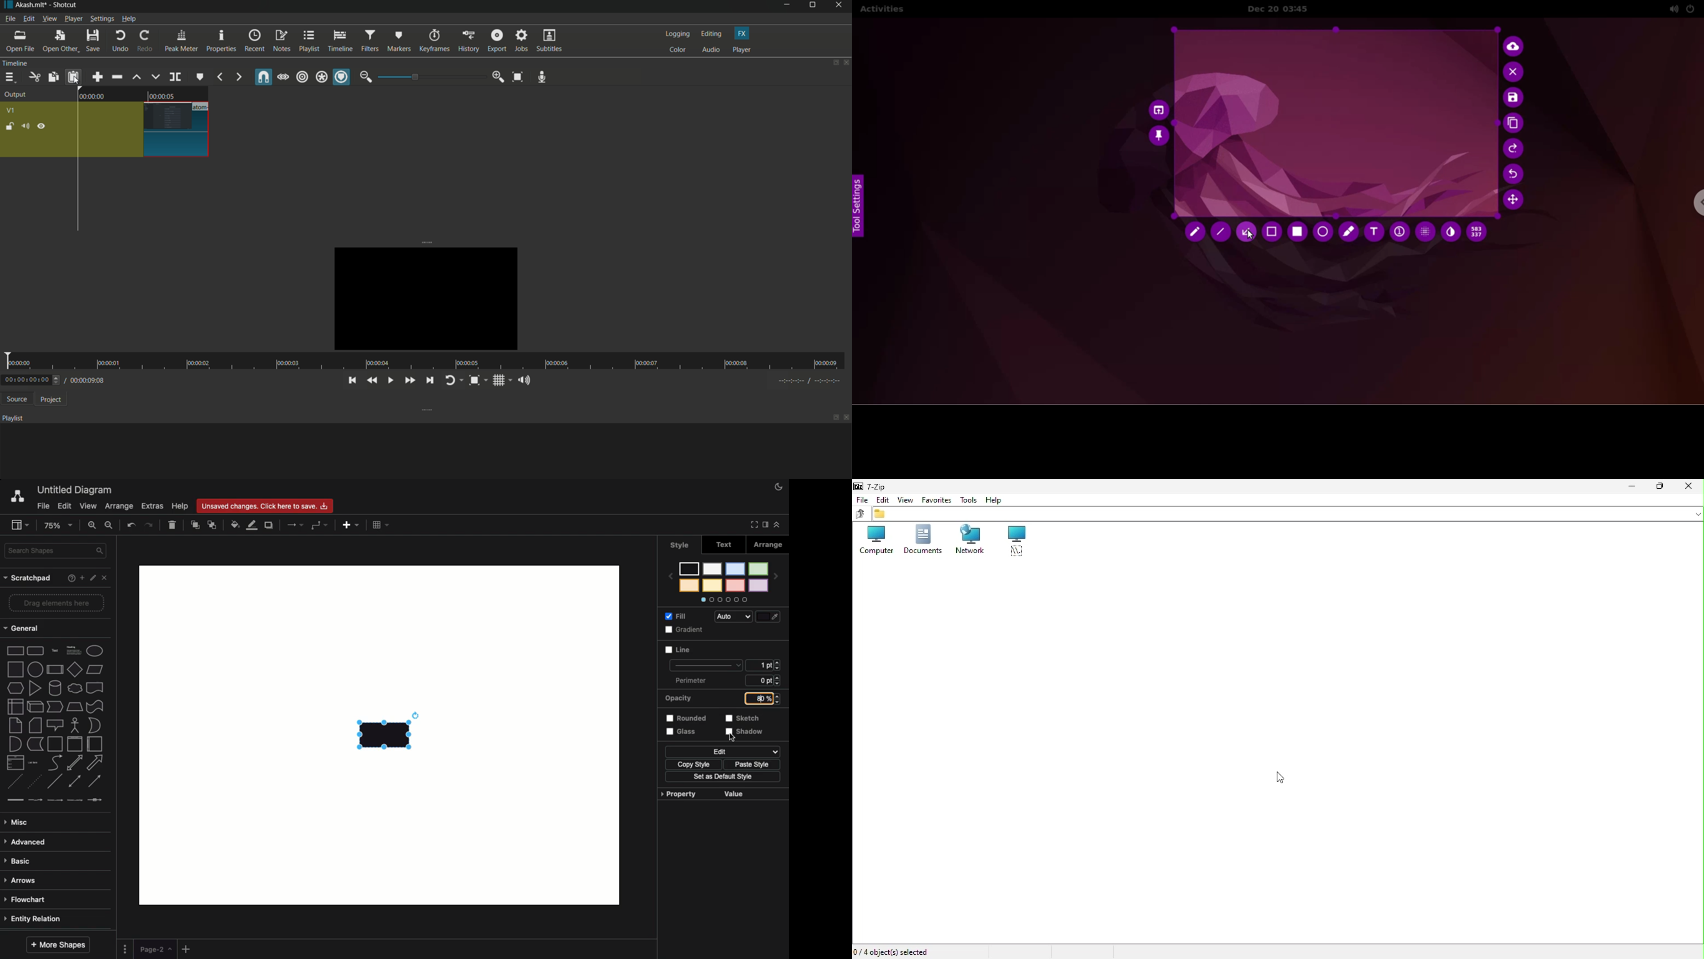 This screenshot has width=1708, height=980. What do you see at coordinates (14, 688) in the screenshot?
I see `hexagon` at bounding box center [14, 688].